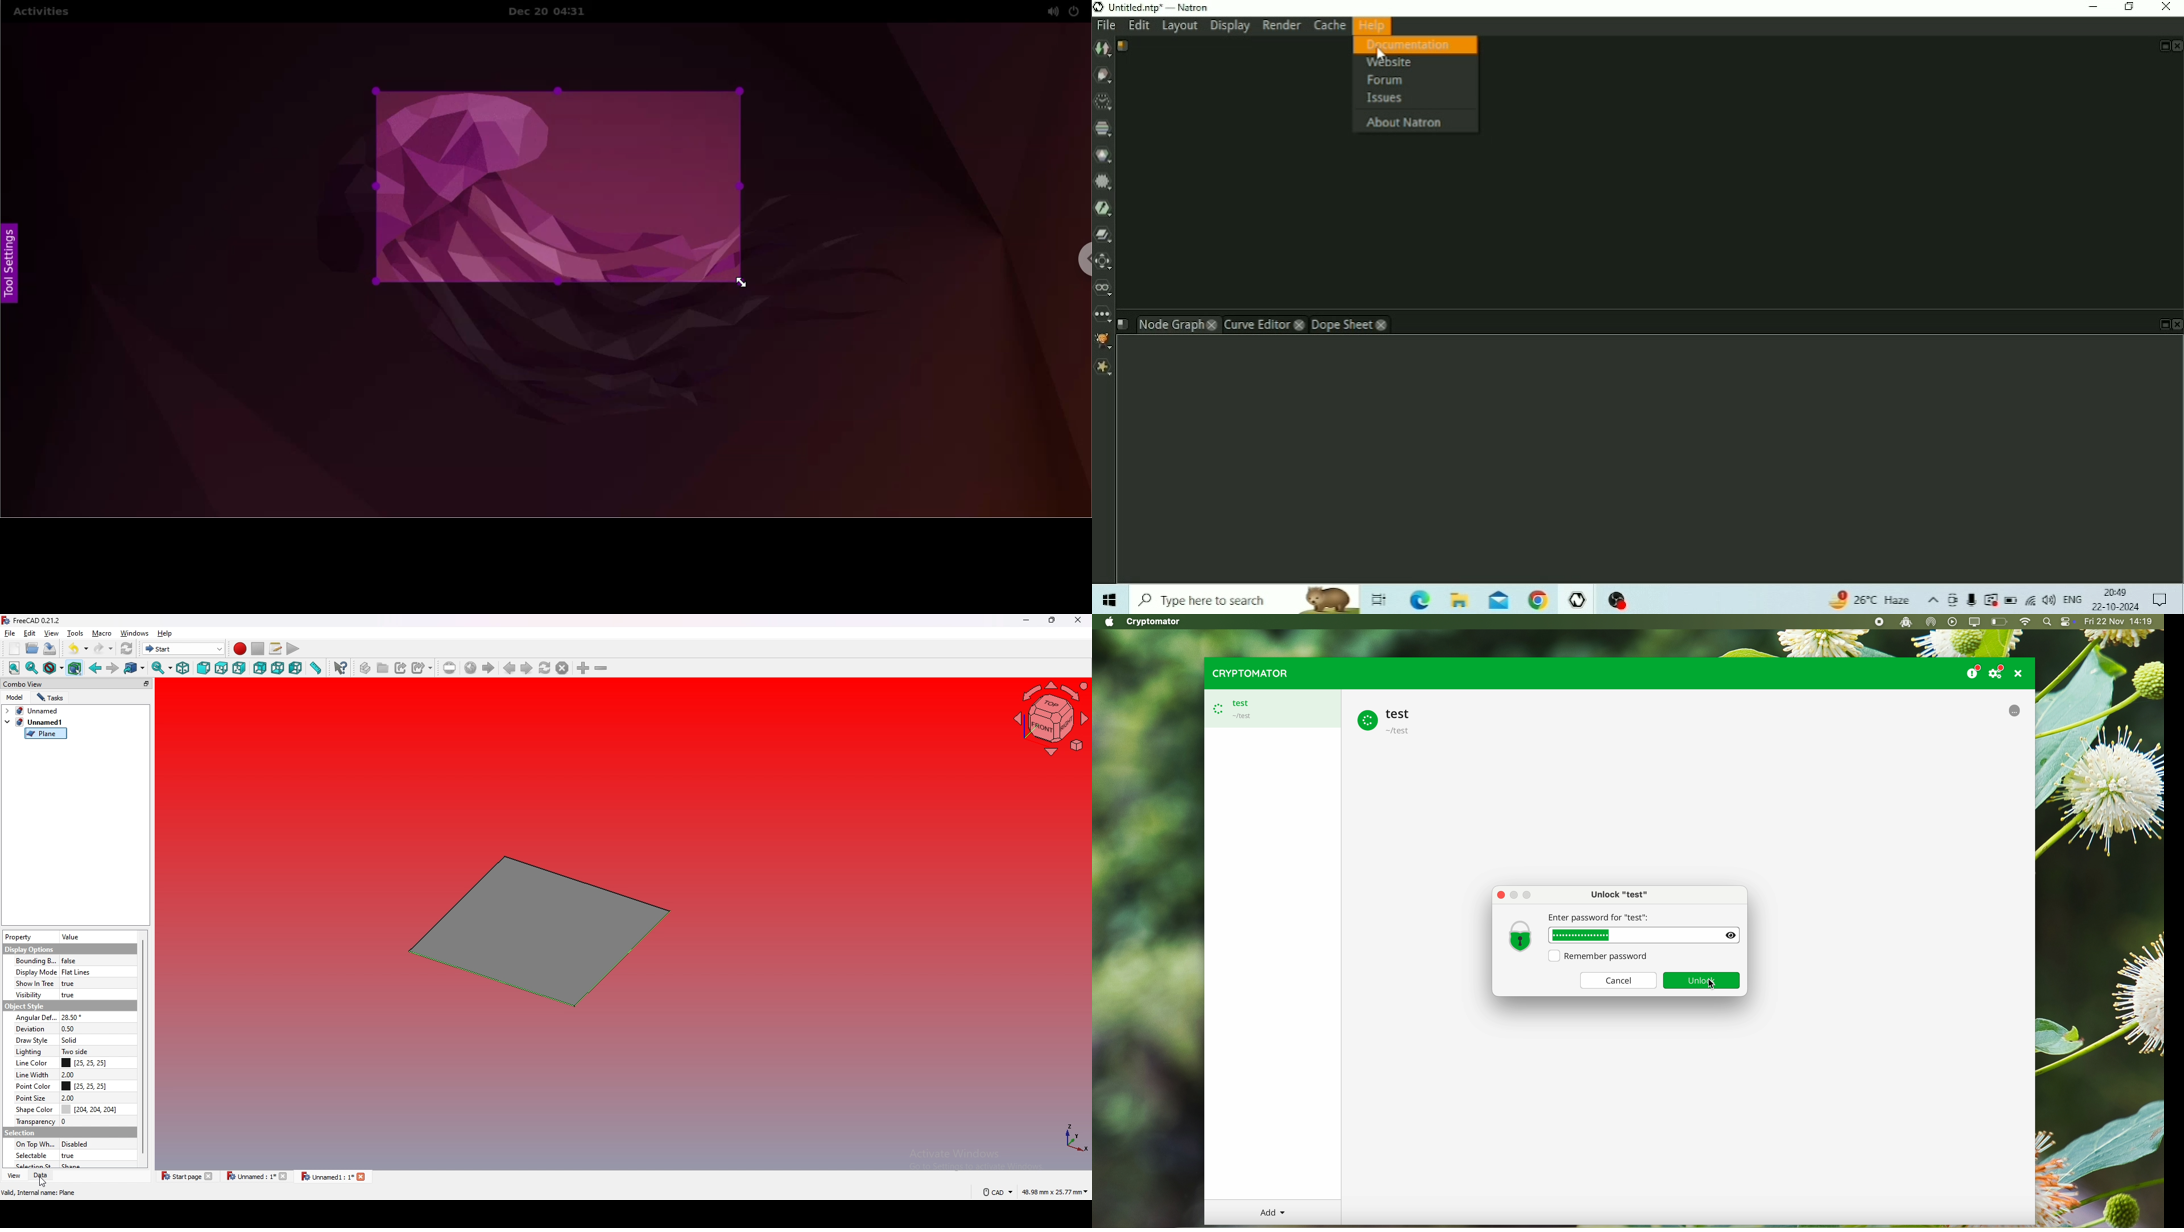 This screenshot has height=1232, width=2184. What do you see at coordinates (87, 1087) in the screenshot?
I see `[25, 25, 25]` at bounding box center [87, 1087].